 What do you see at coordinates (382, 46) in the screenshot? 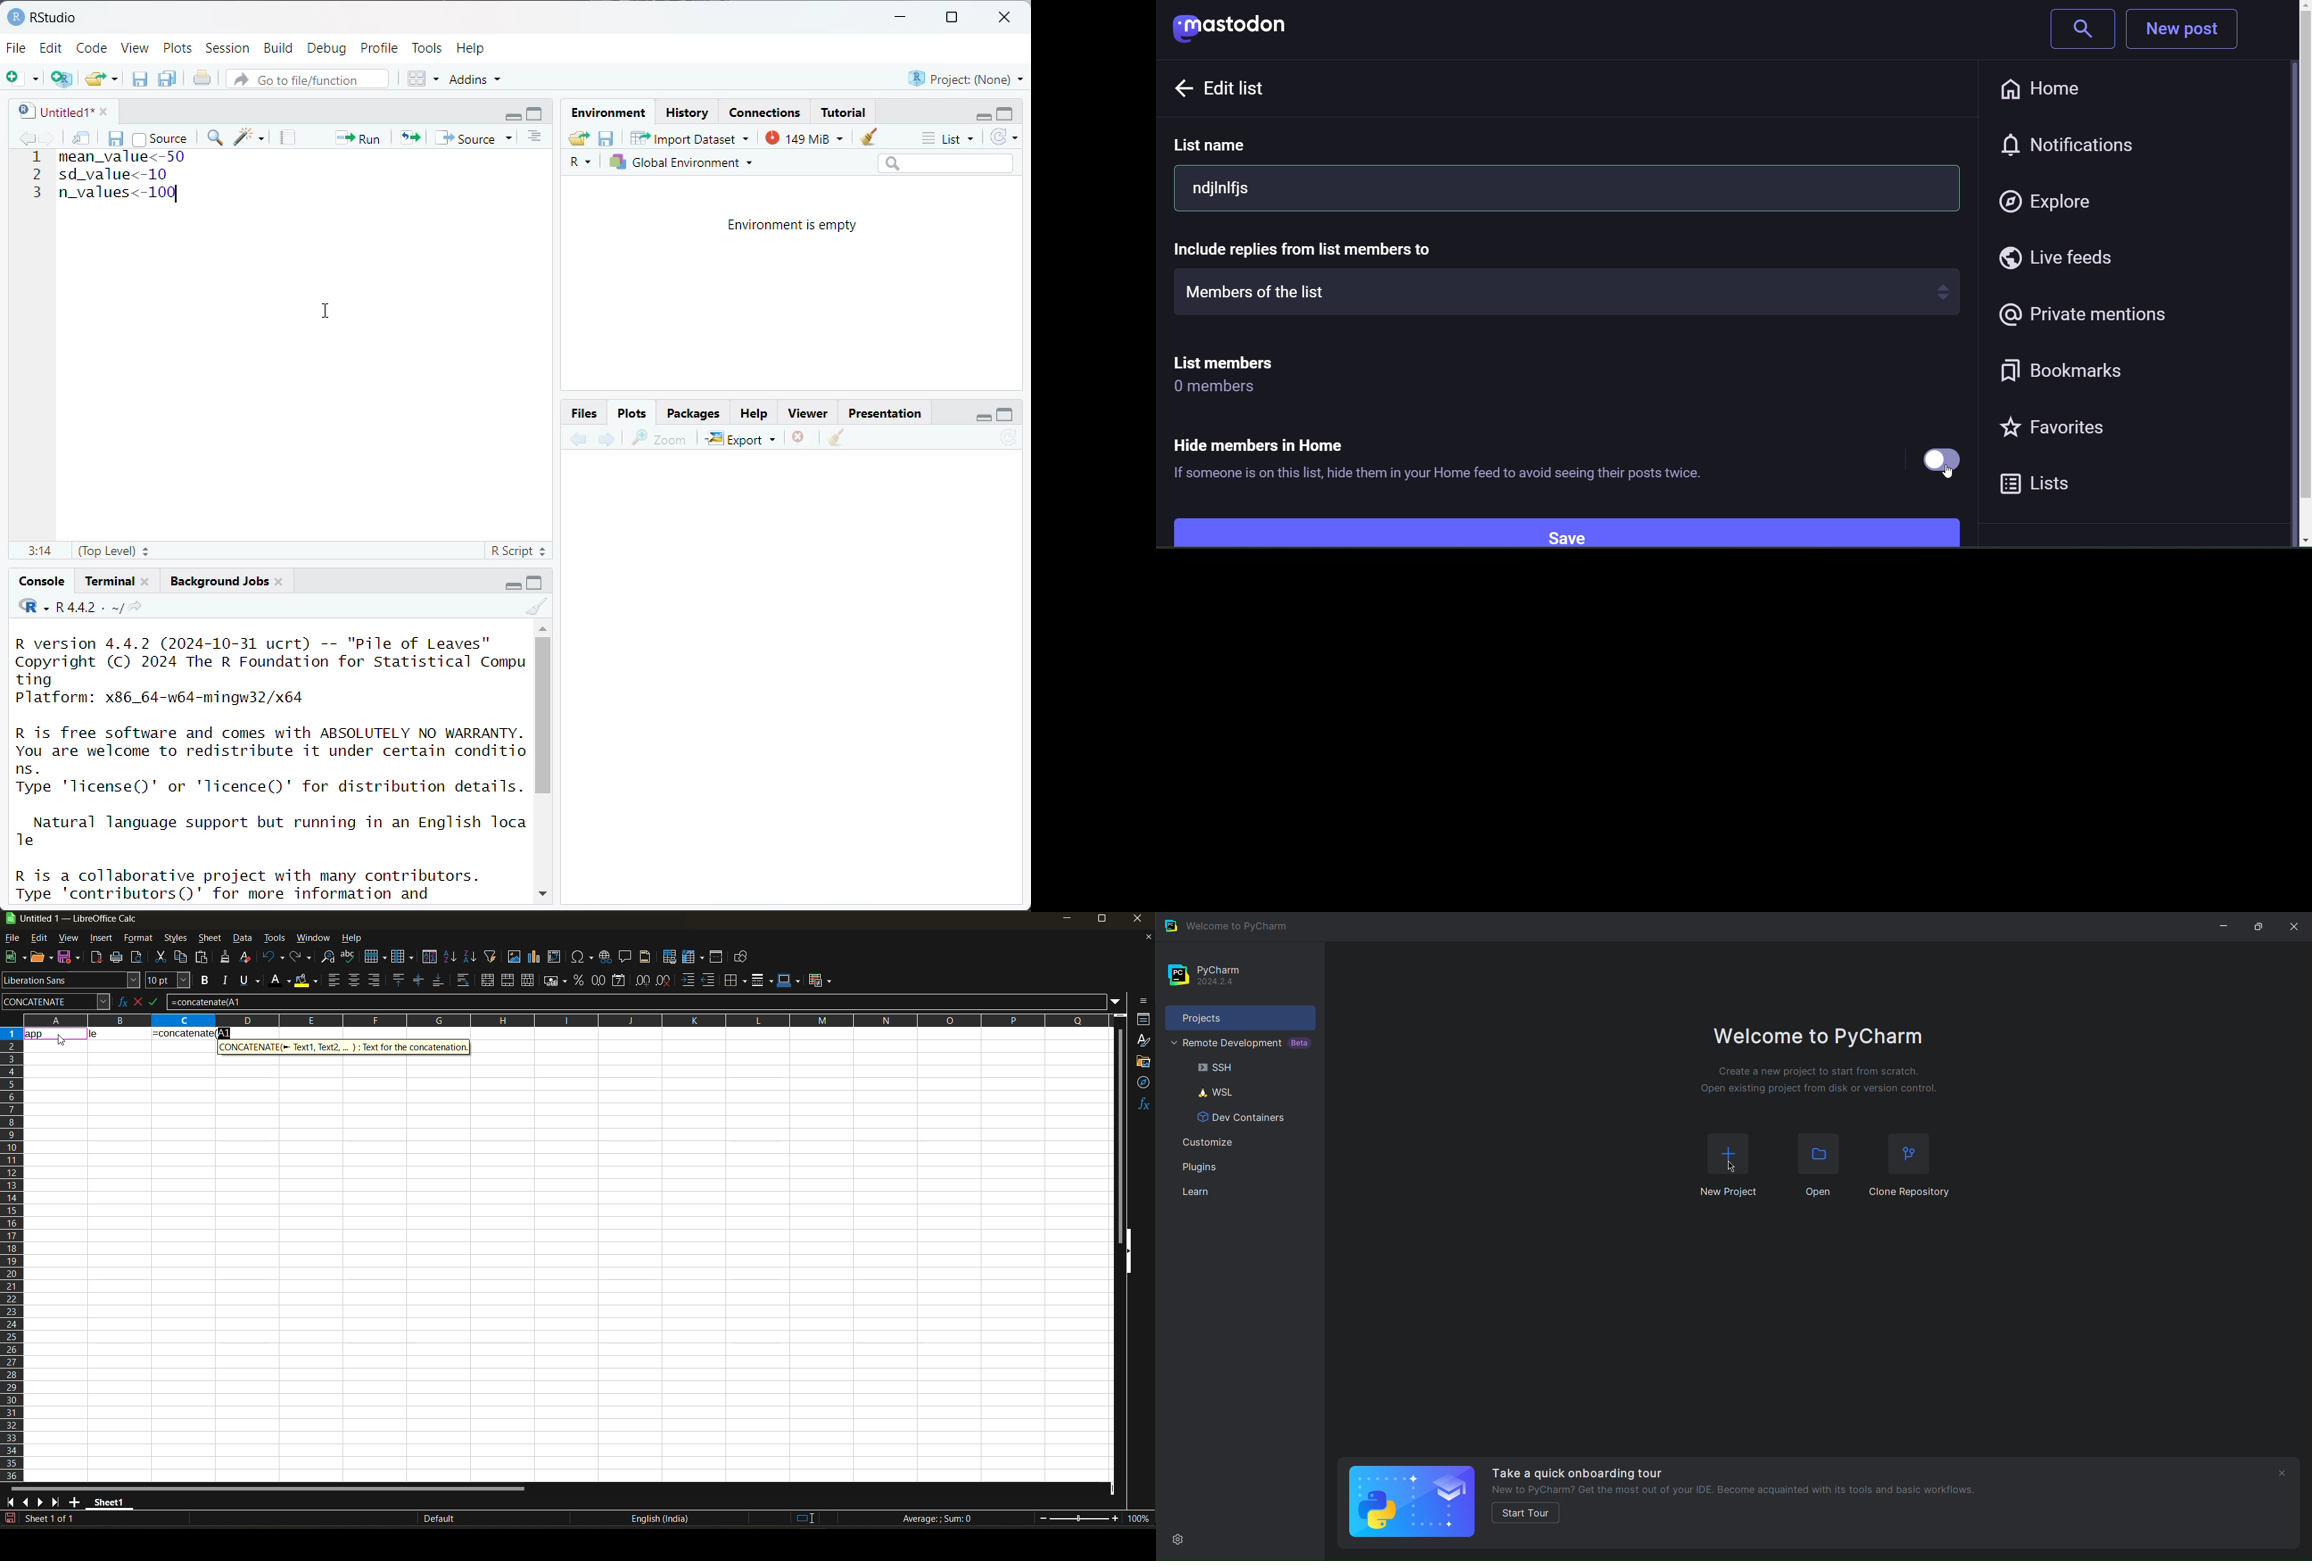
I see `Profile` at bounding box center [382, 46].